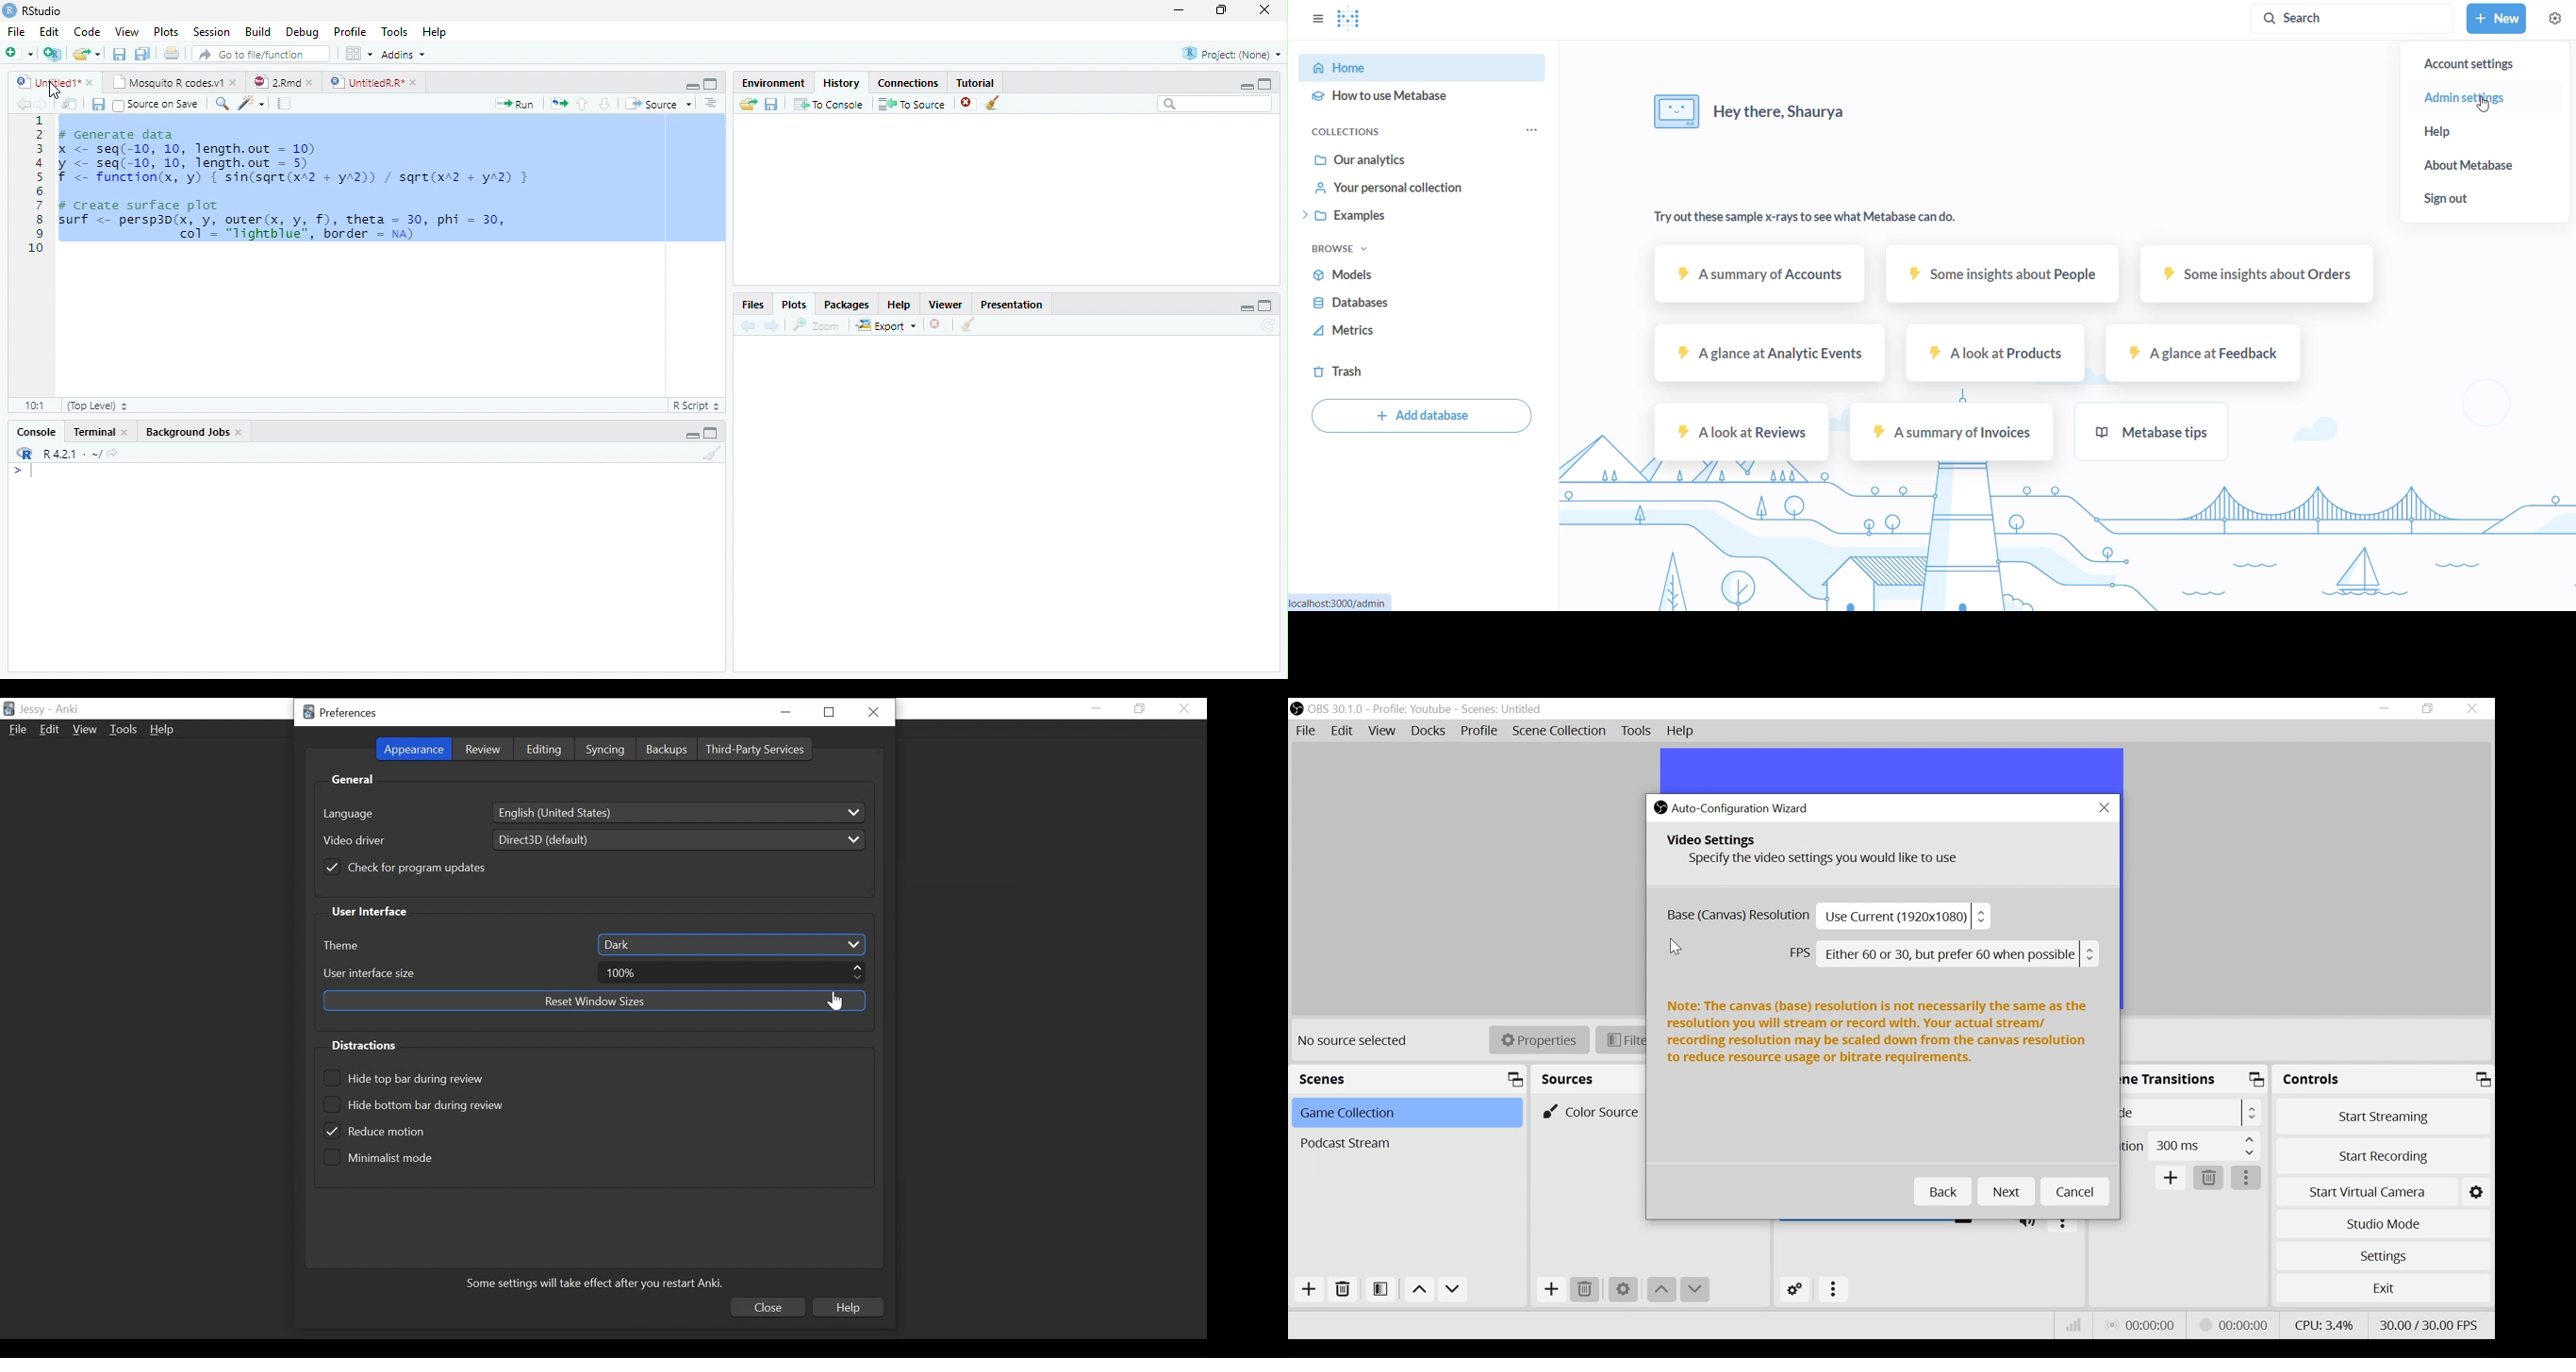 The image size is (2576, 1372). I want to click on Workspace panes, so click(357, 53).